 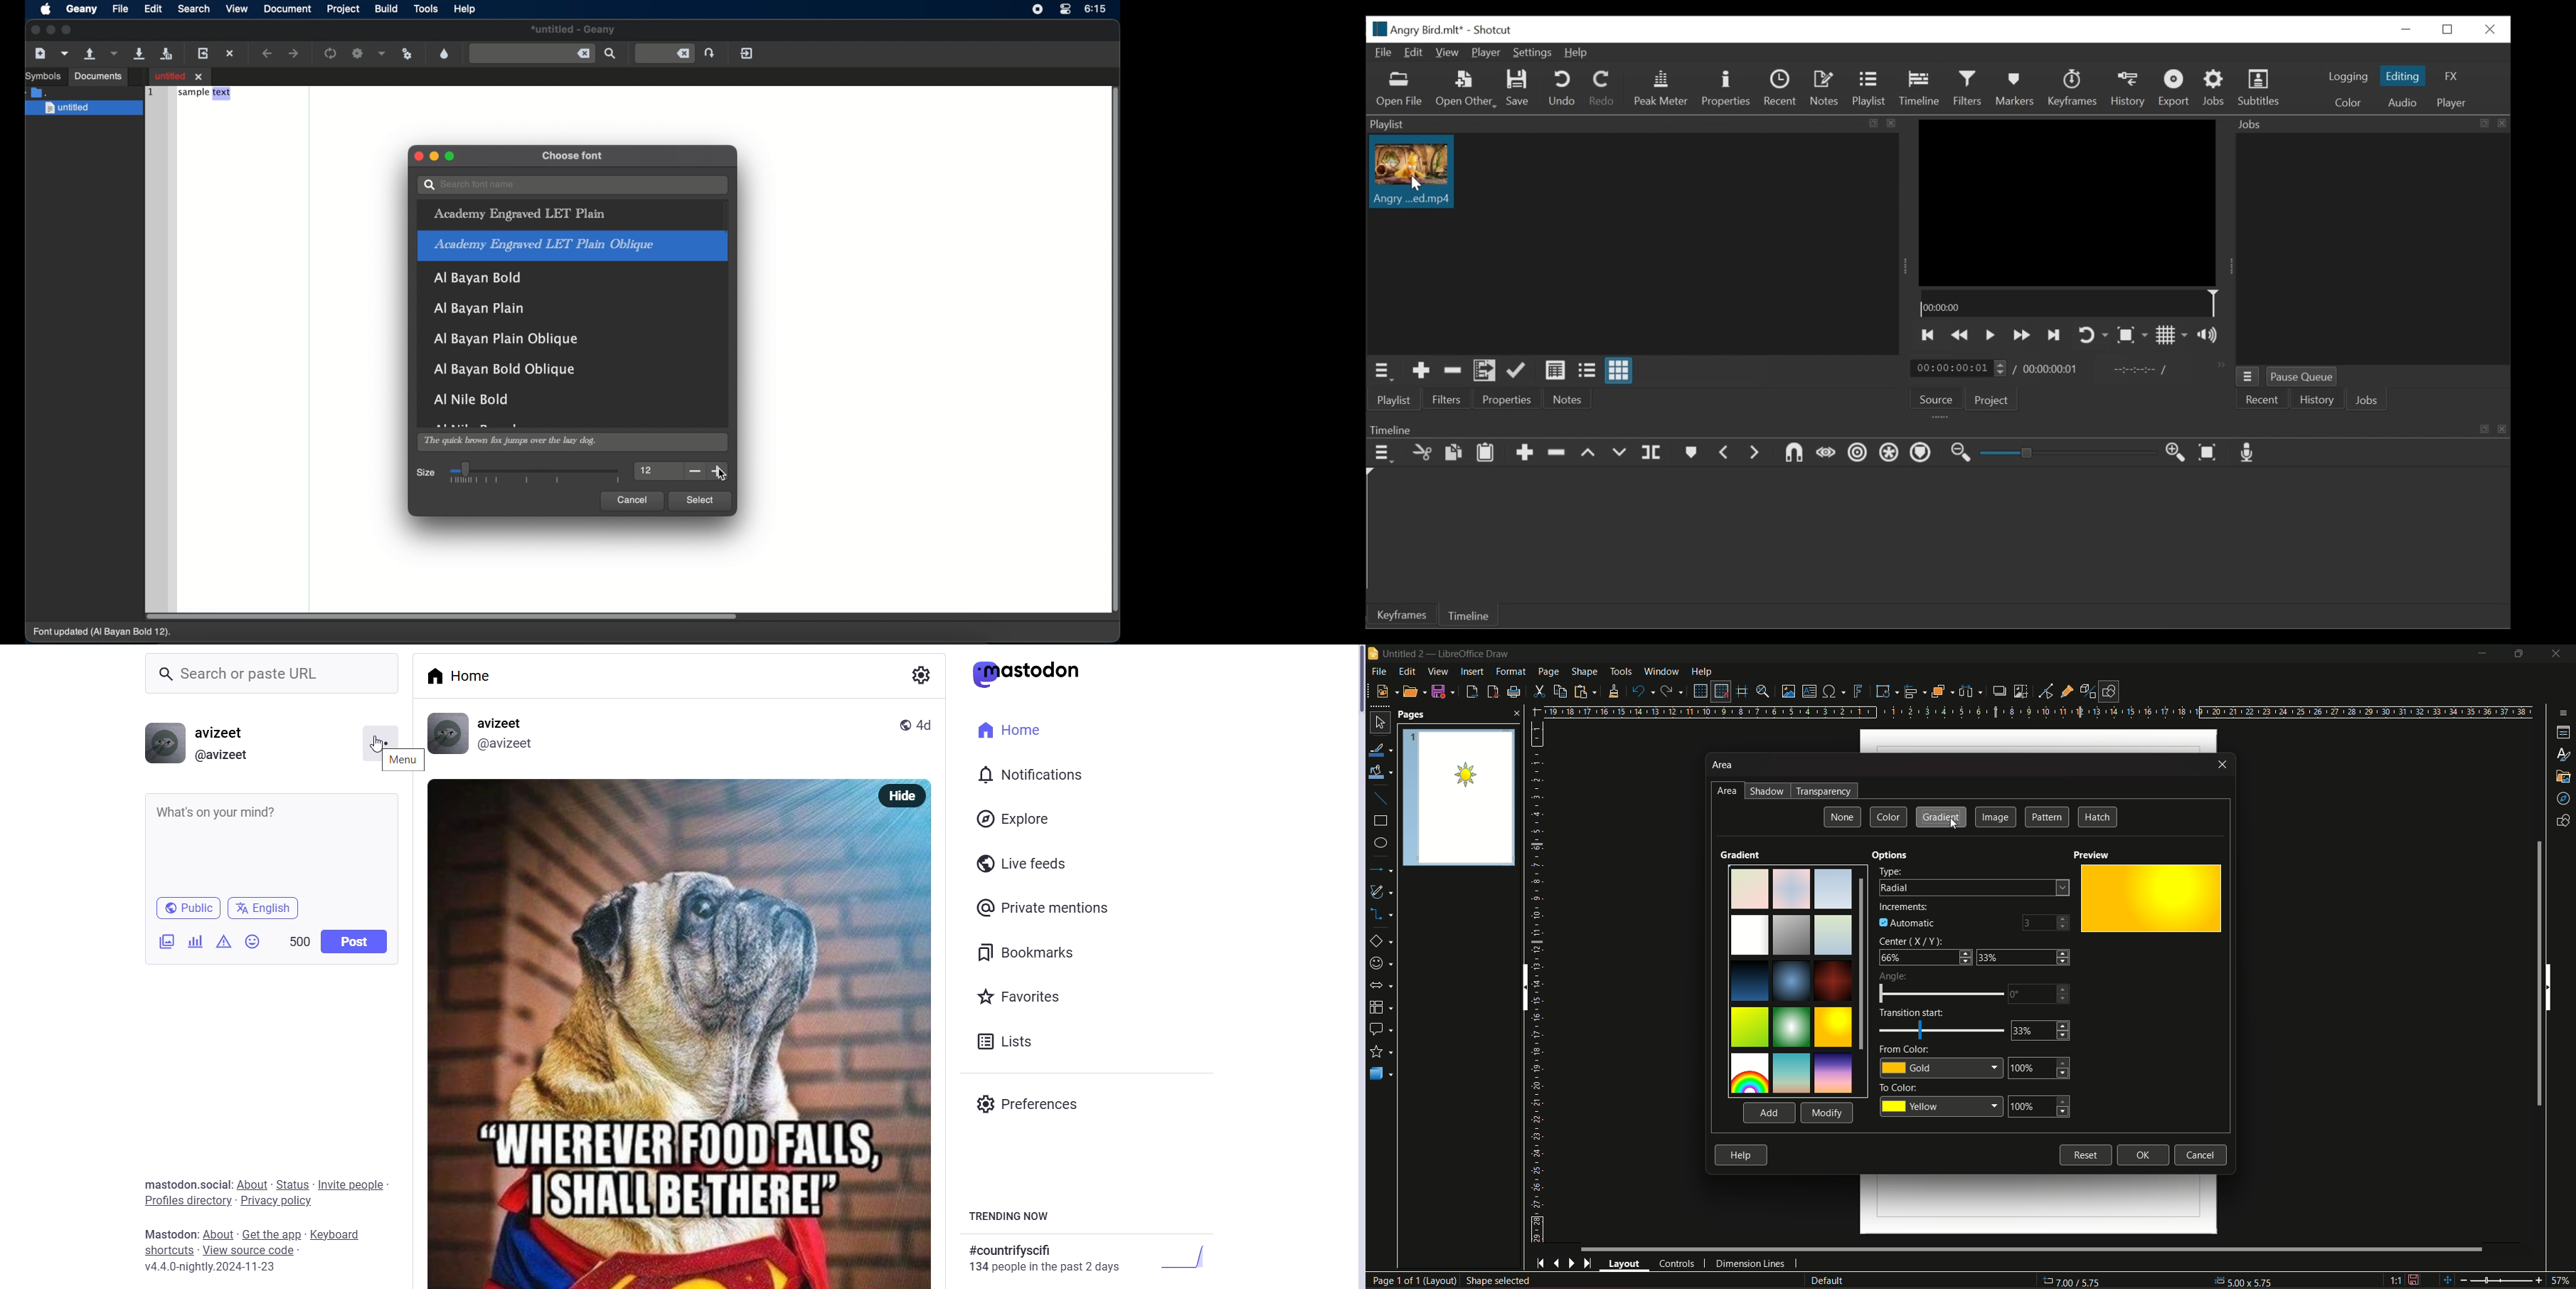 I want to click on social, so click(x=214, y=1184).